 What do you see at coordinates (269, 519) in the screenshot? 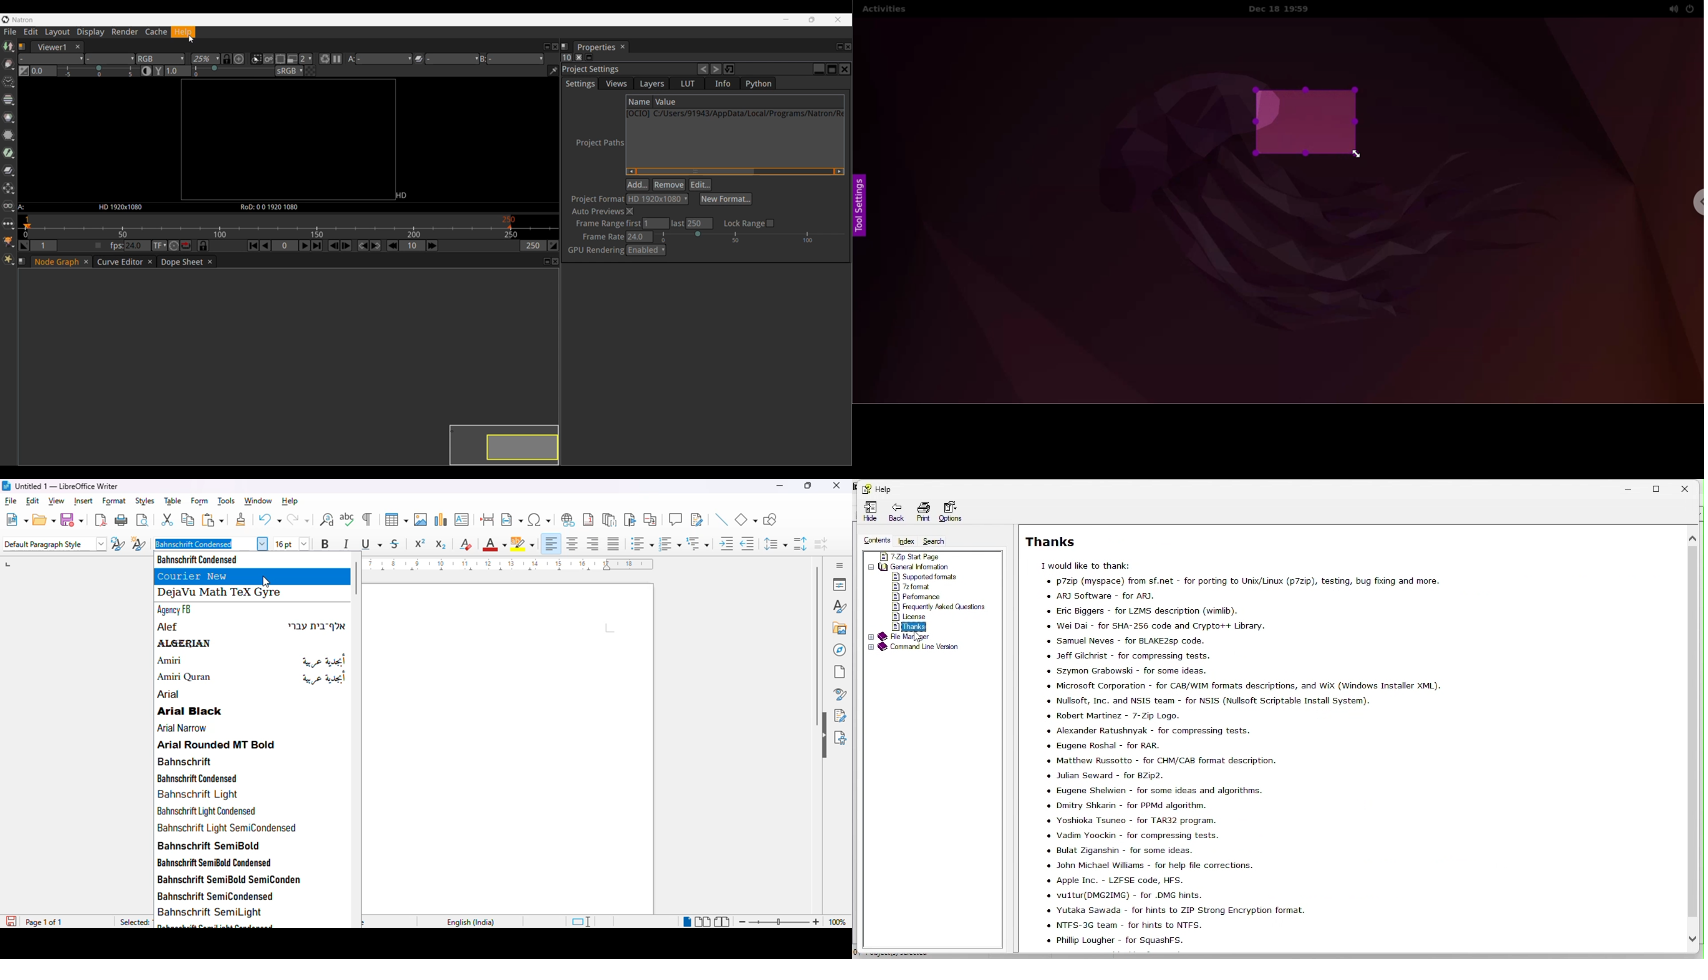
I see `undo` at bounding box center [269, 519].